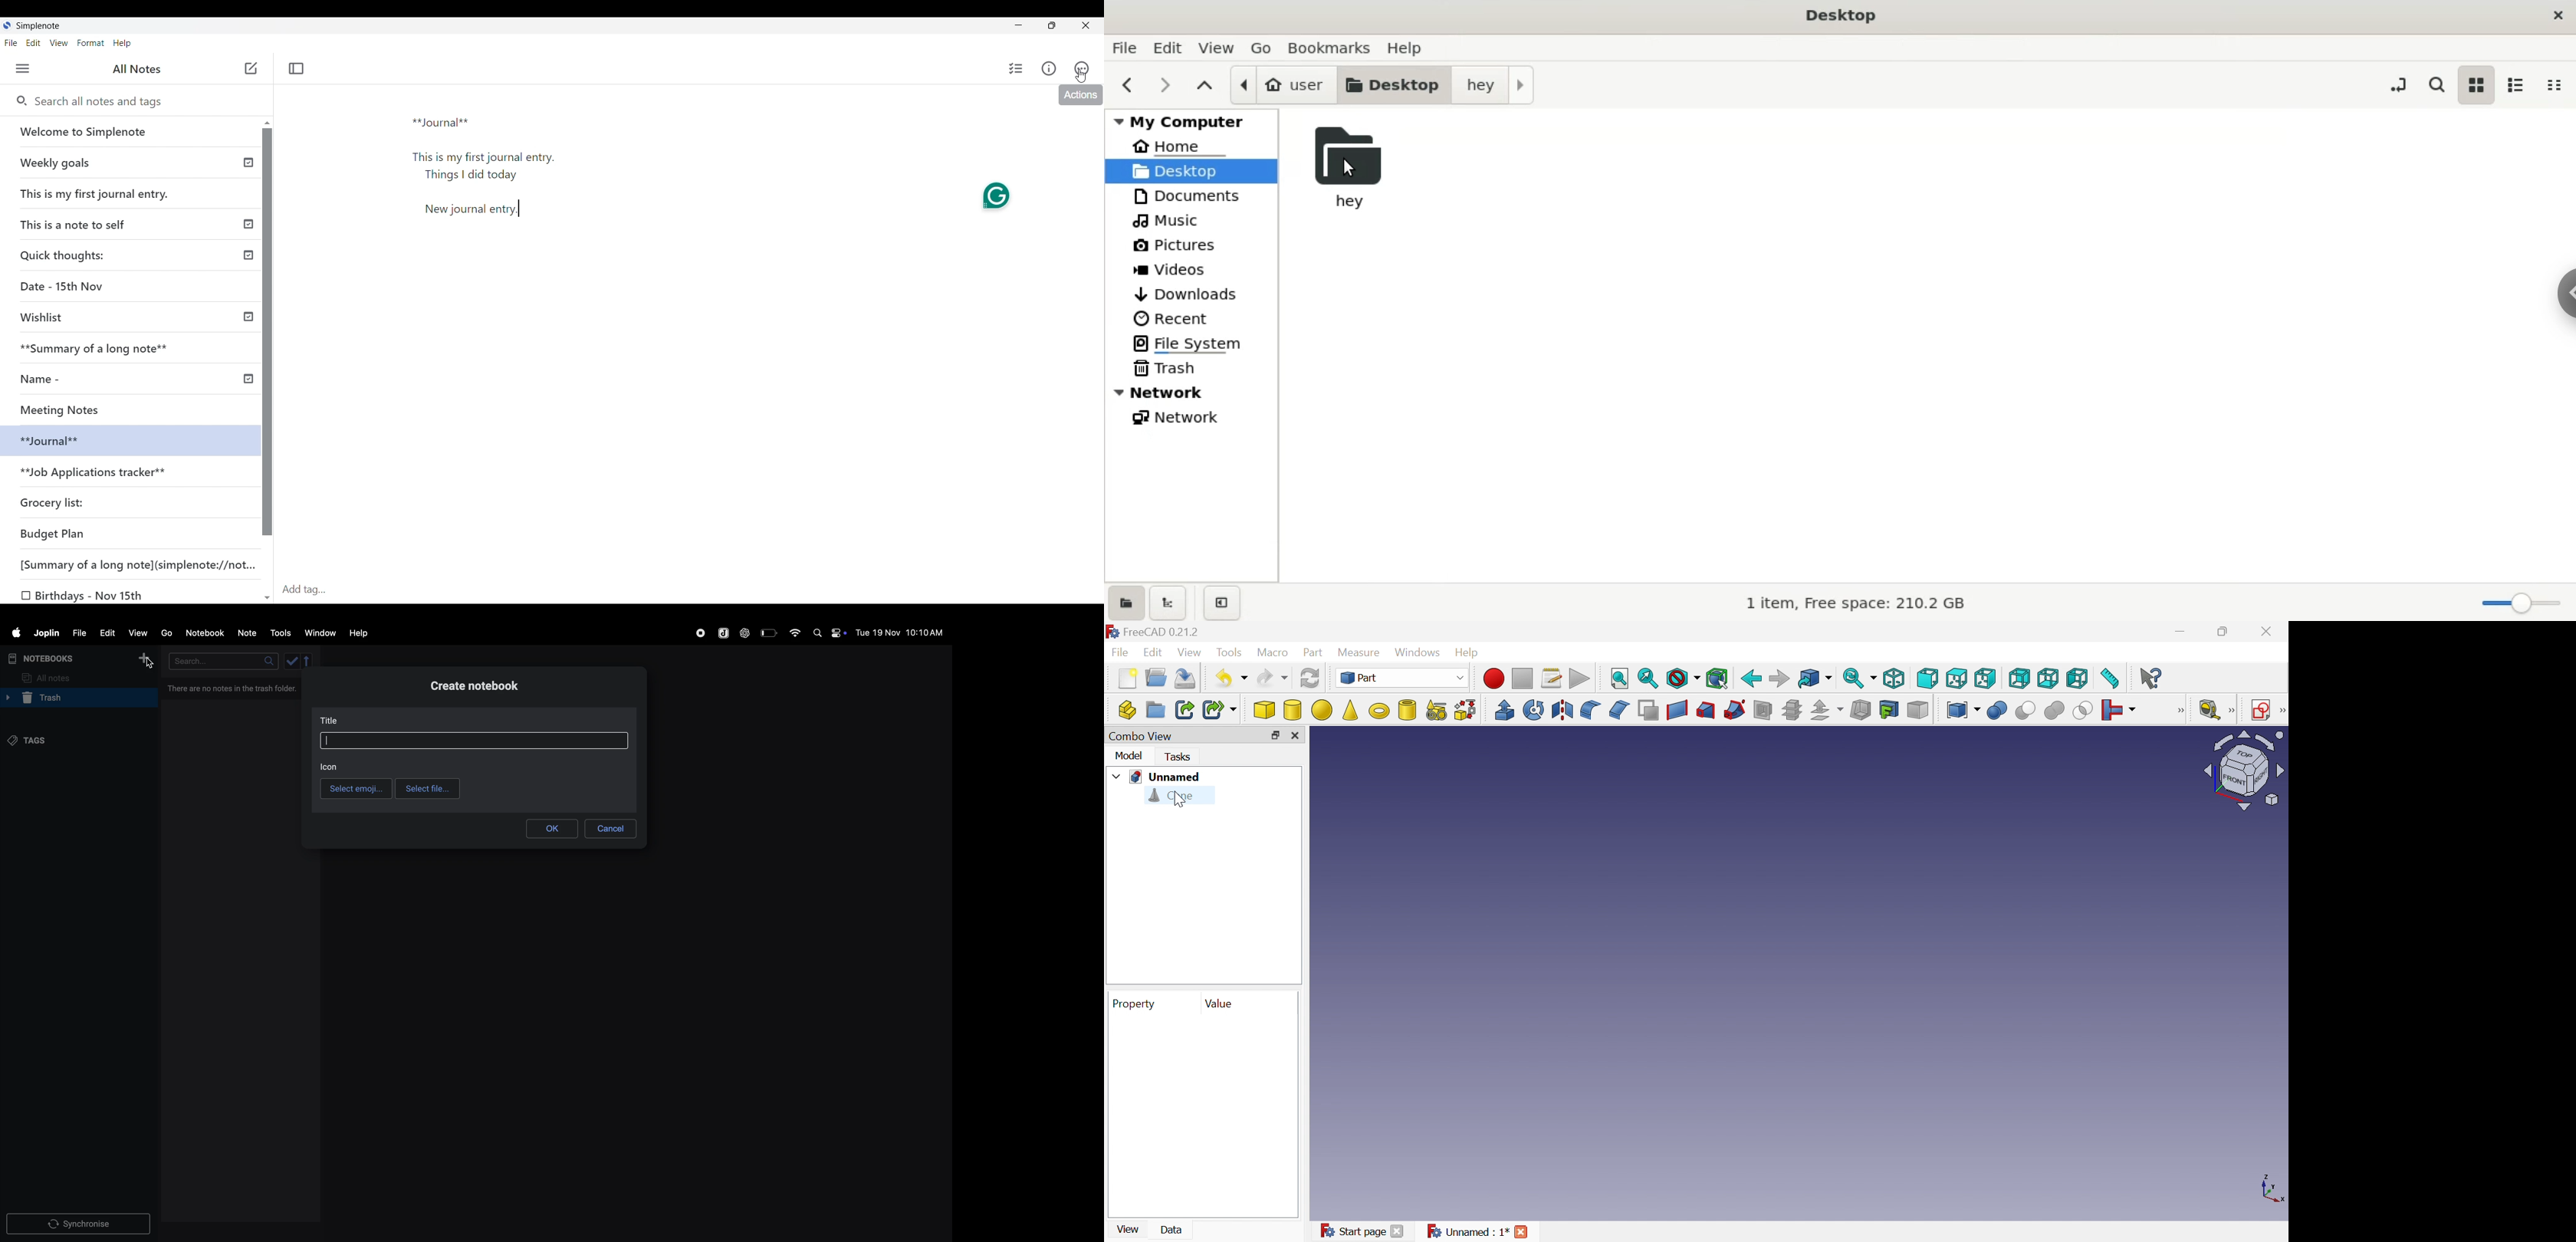  What do you see at coordinates (482, 688) in the screenshot?
I see `create notebook` at bounding box center [482, 688].